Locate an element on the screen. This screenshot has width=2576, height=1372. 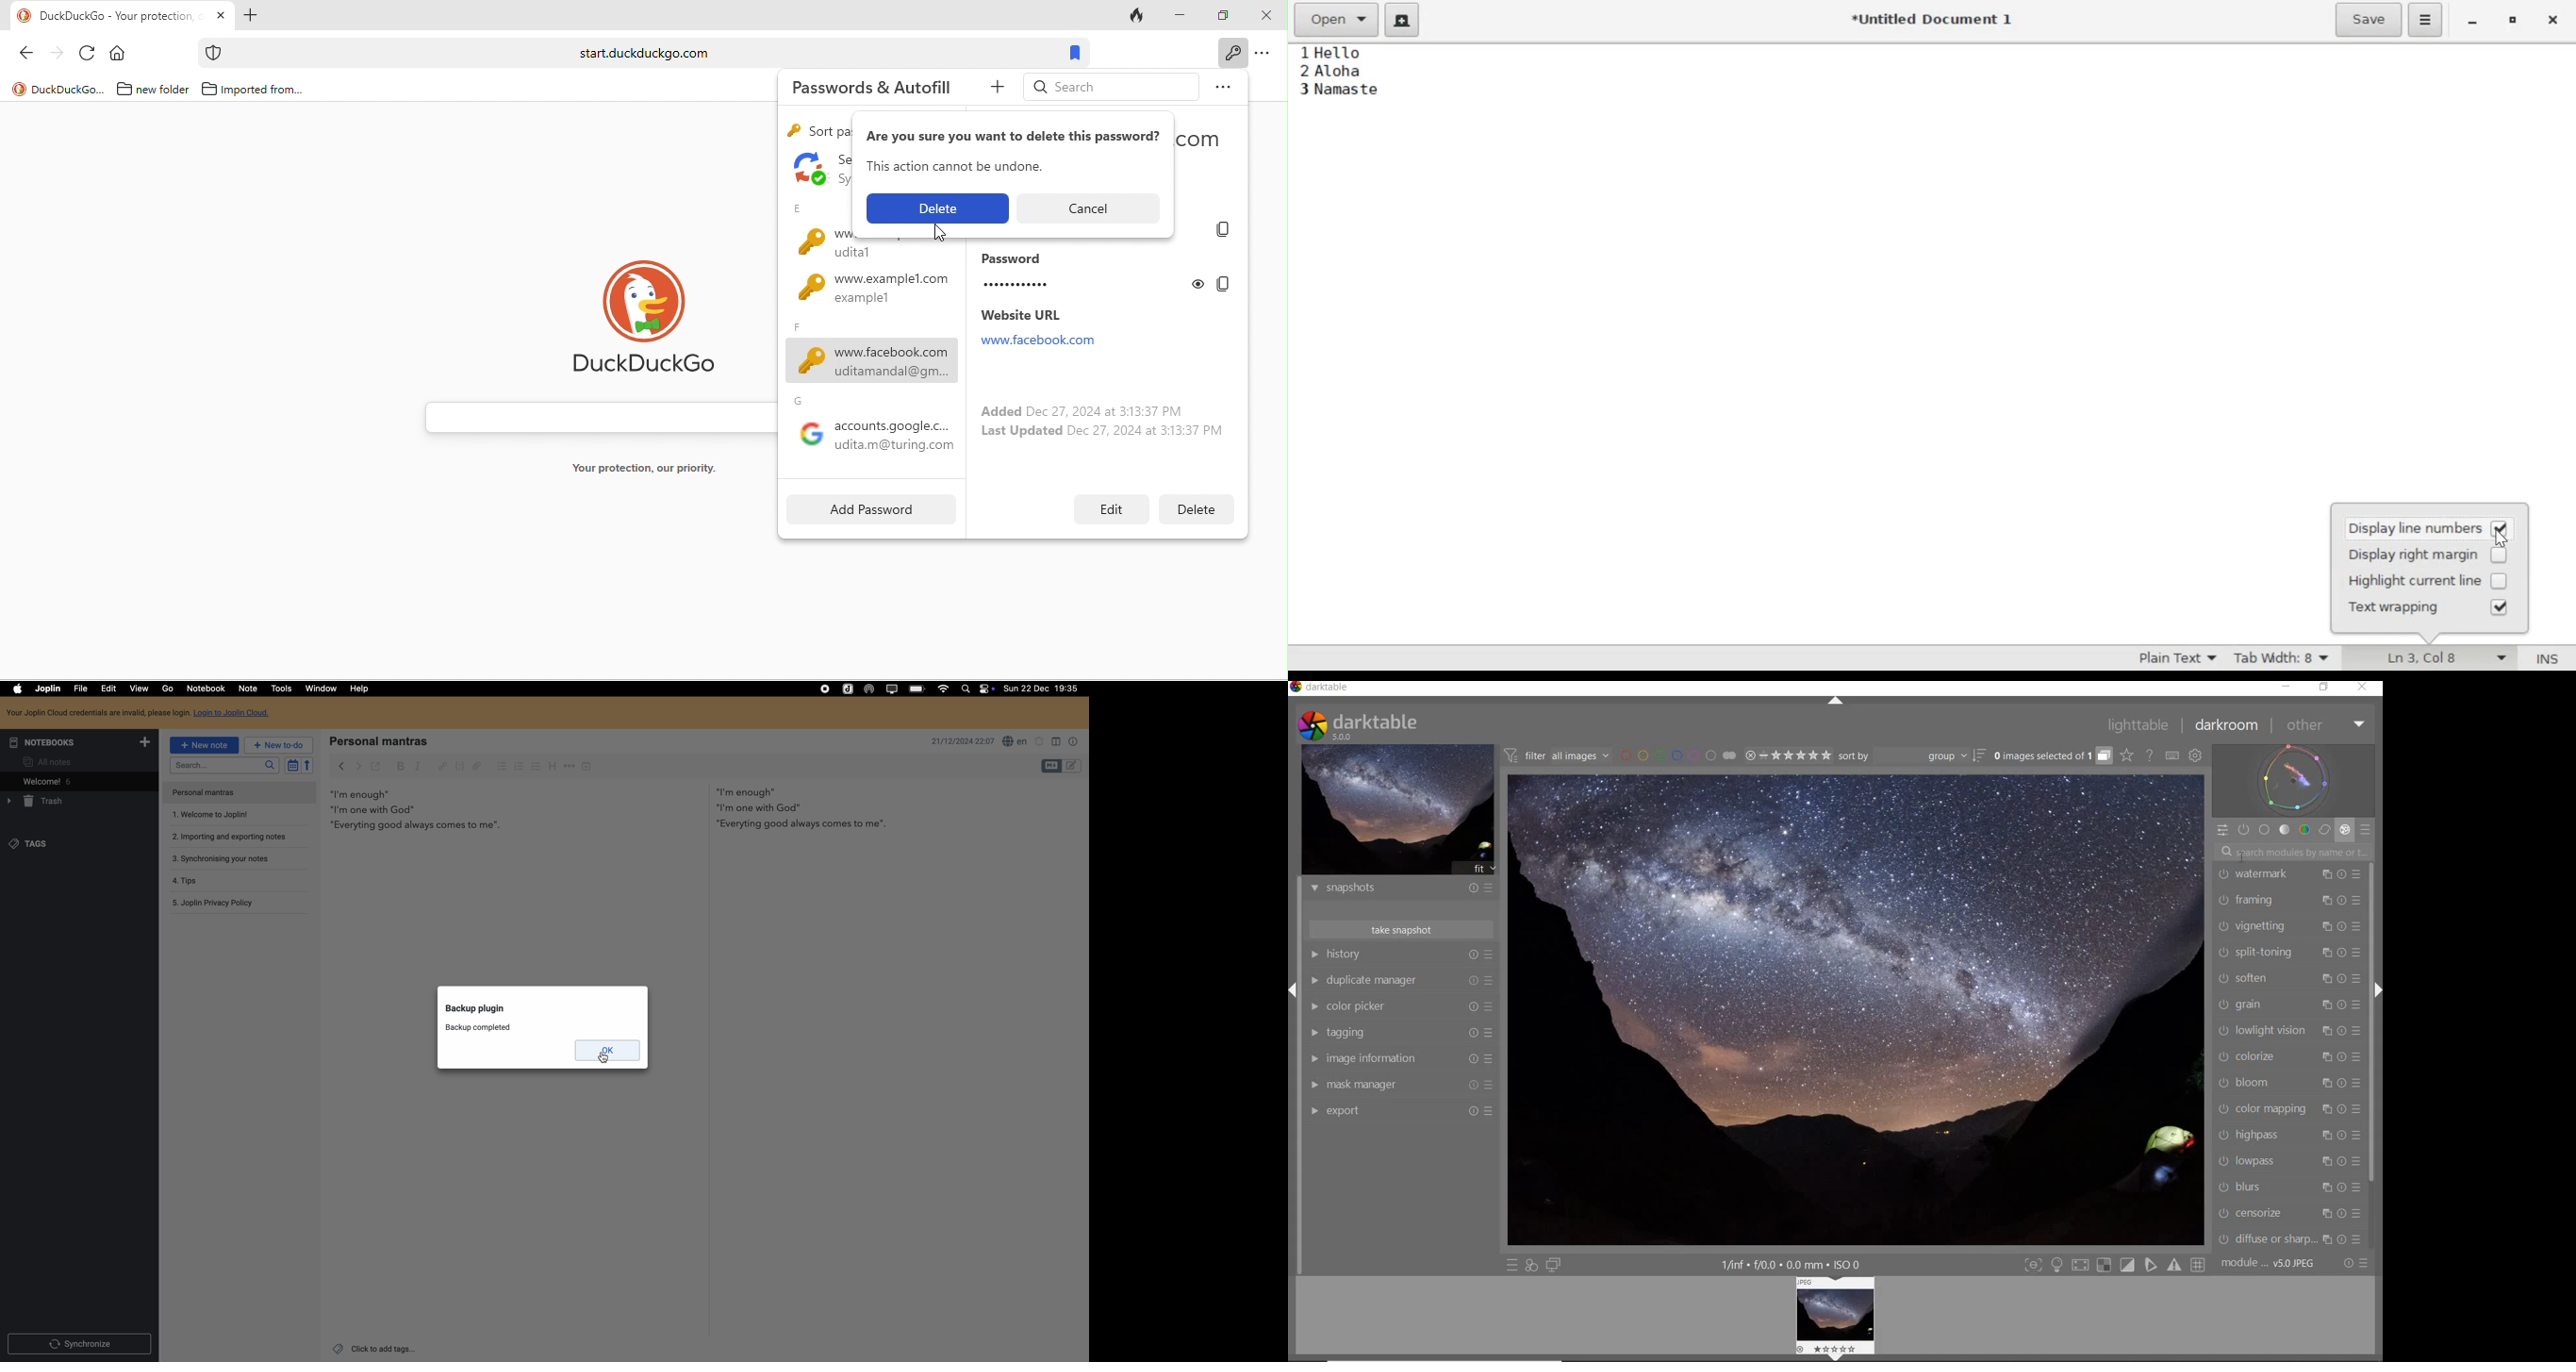
numbered list is located at coordinates (518, 766).